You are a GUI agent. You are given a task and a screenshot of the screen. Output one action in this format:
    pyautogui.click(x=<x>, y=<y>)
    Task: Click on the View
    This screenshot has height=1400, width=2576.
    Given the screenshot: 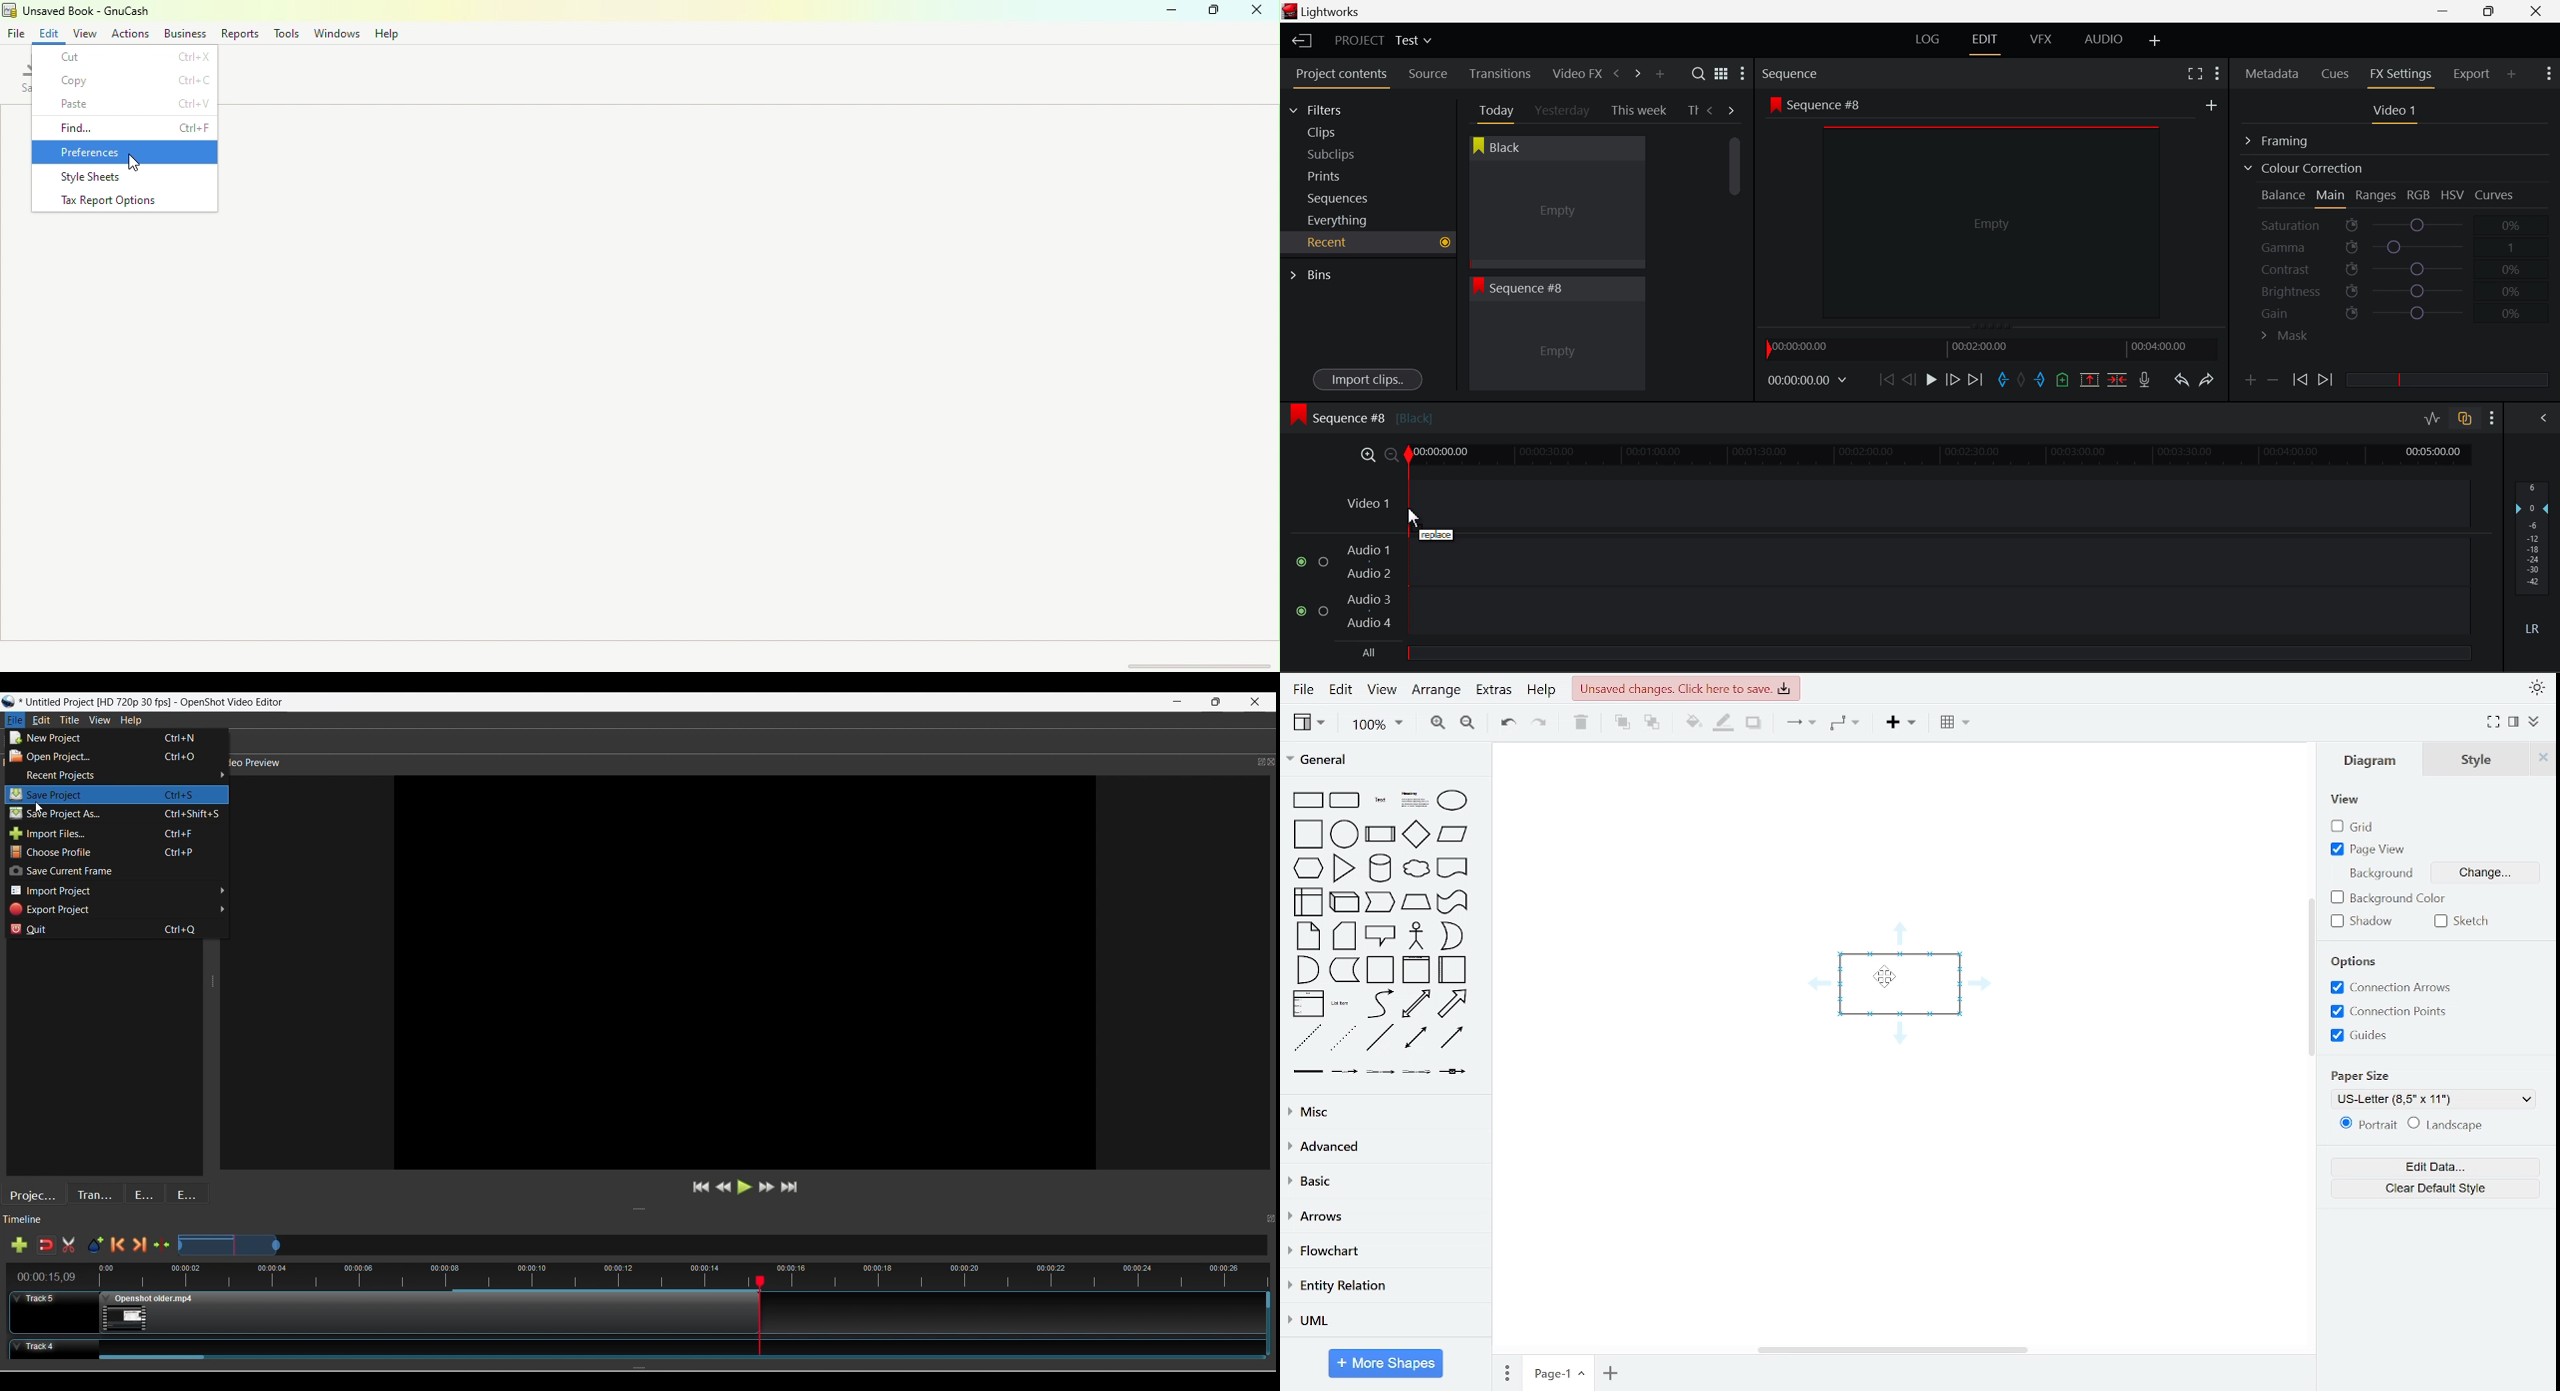 What is the action you would take?
    pyautogui.click(x=86, y=34)
    